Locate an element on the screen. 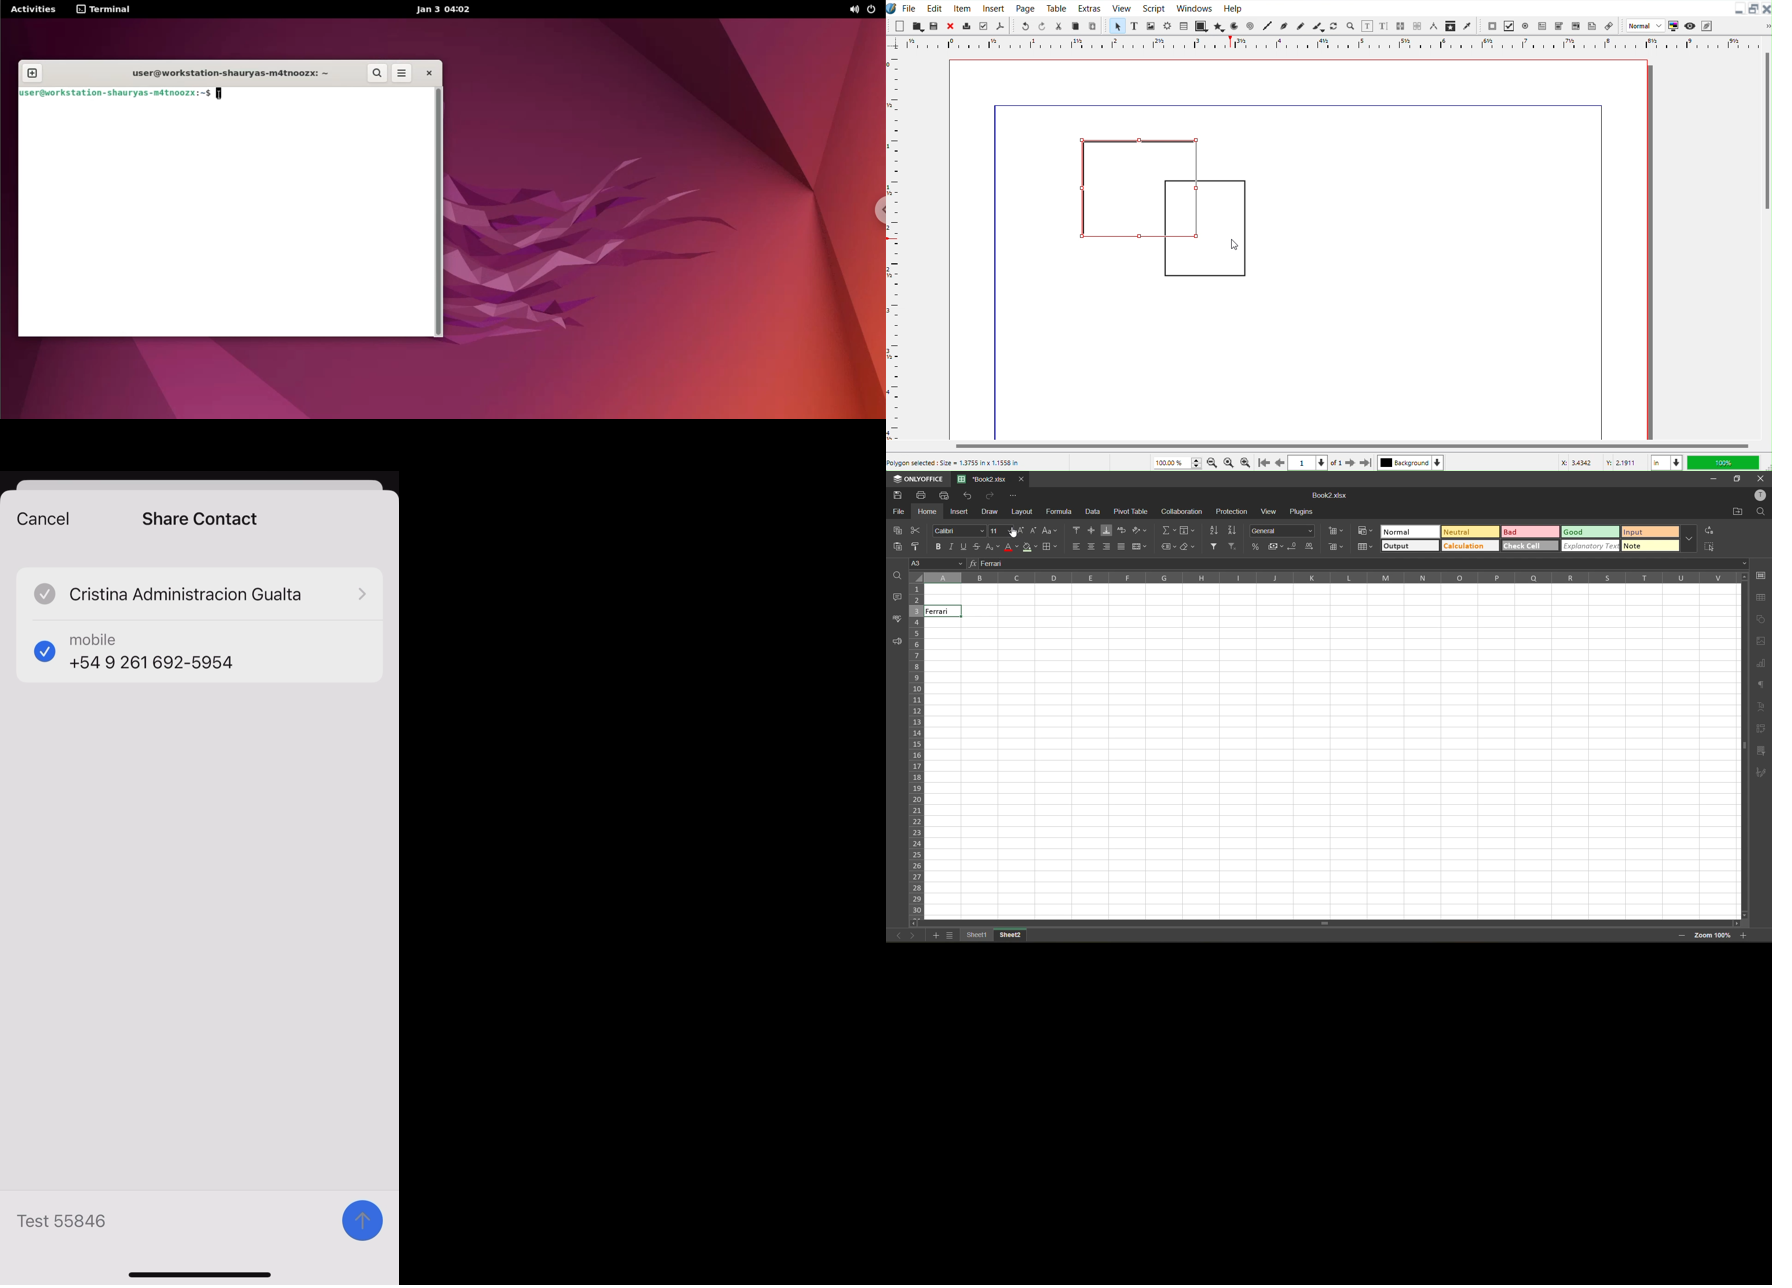 This screenshot has width=1792, height=1288. redo is located at coordinates (991, 495).